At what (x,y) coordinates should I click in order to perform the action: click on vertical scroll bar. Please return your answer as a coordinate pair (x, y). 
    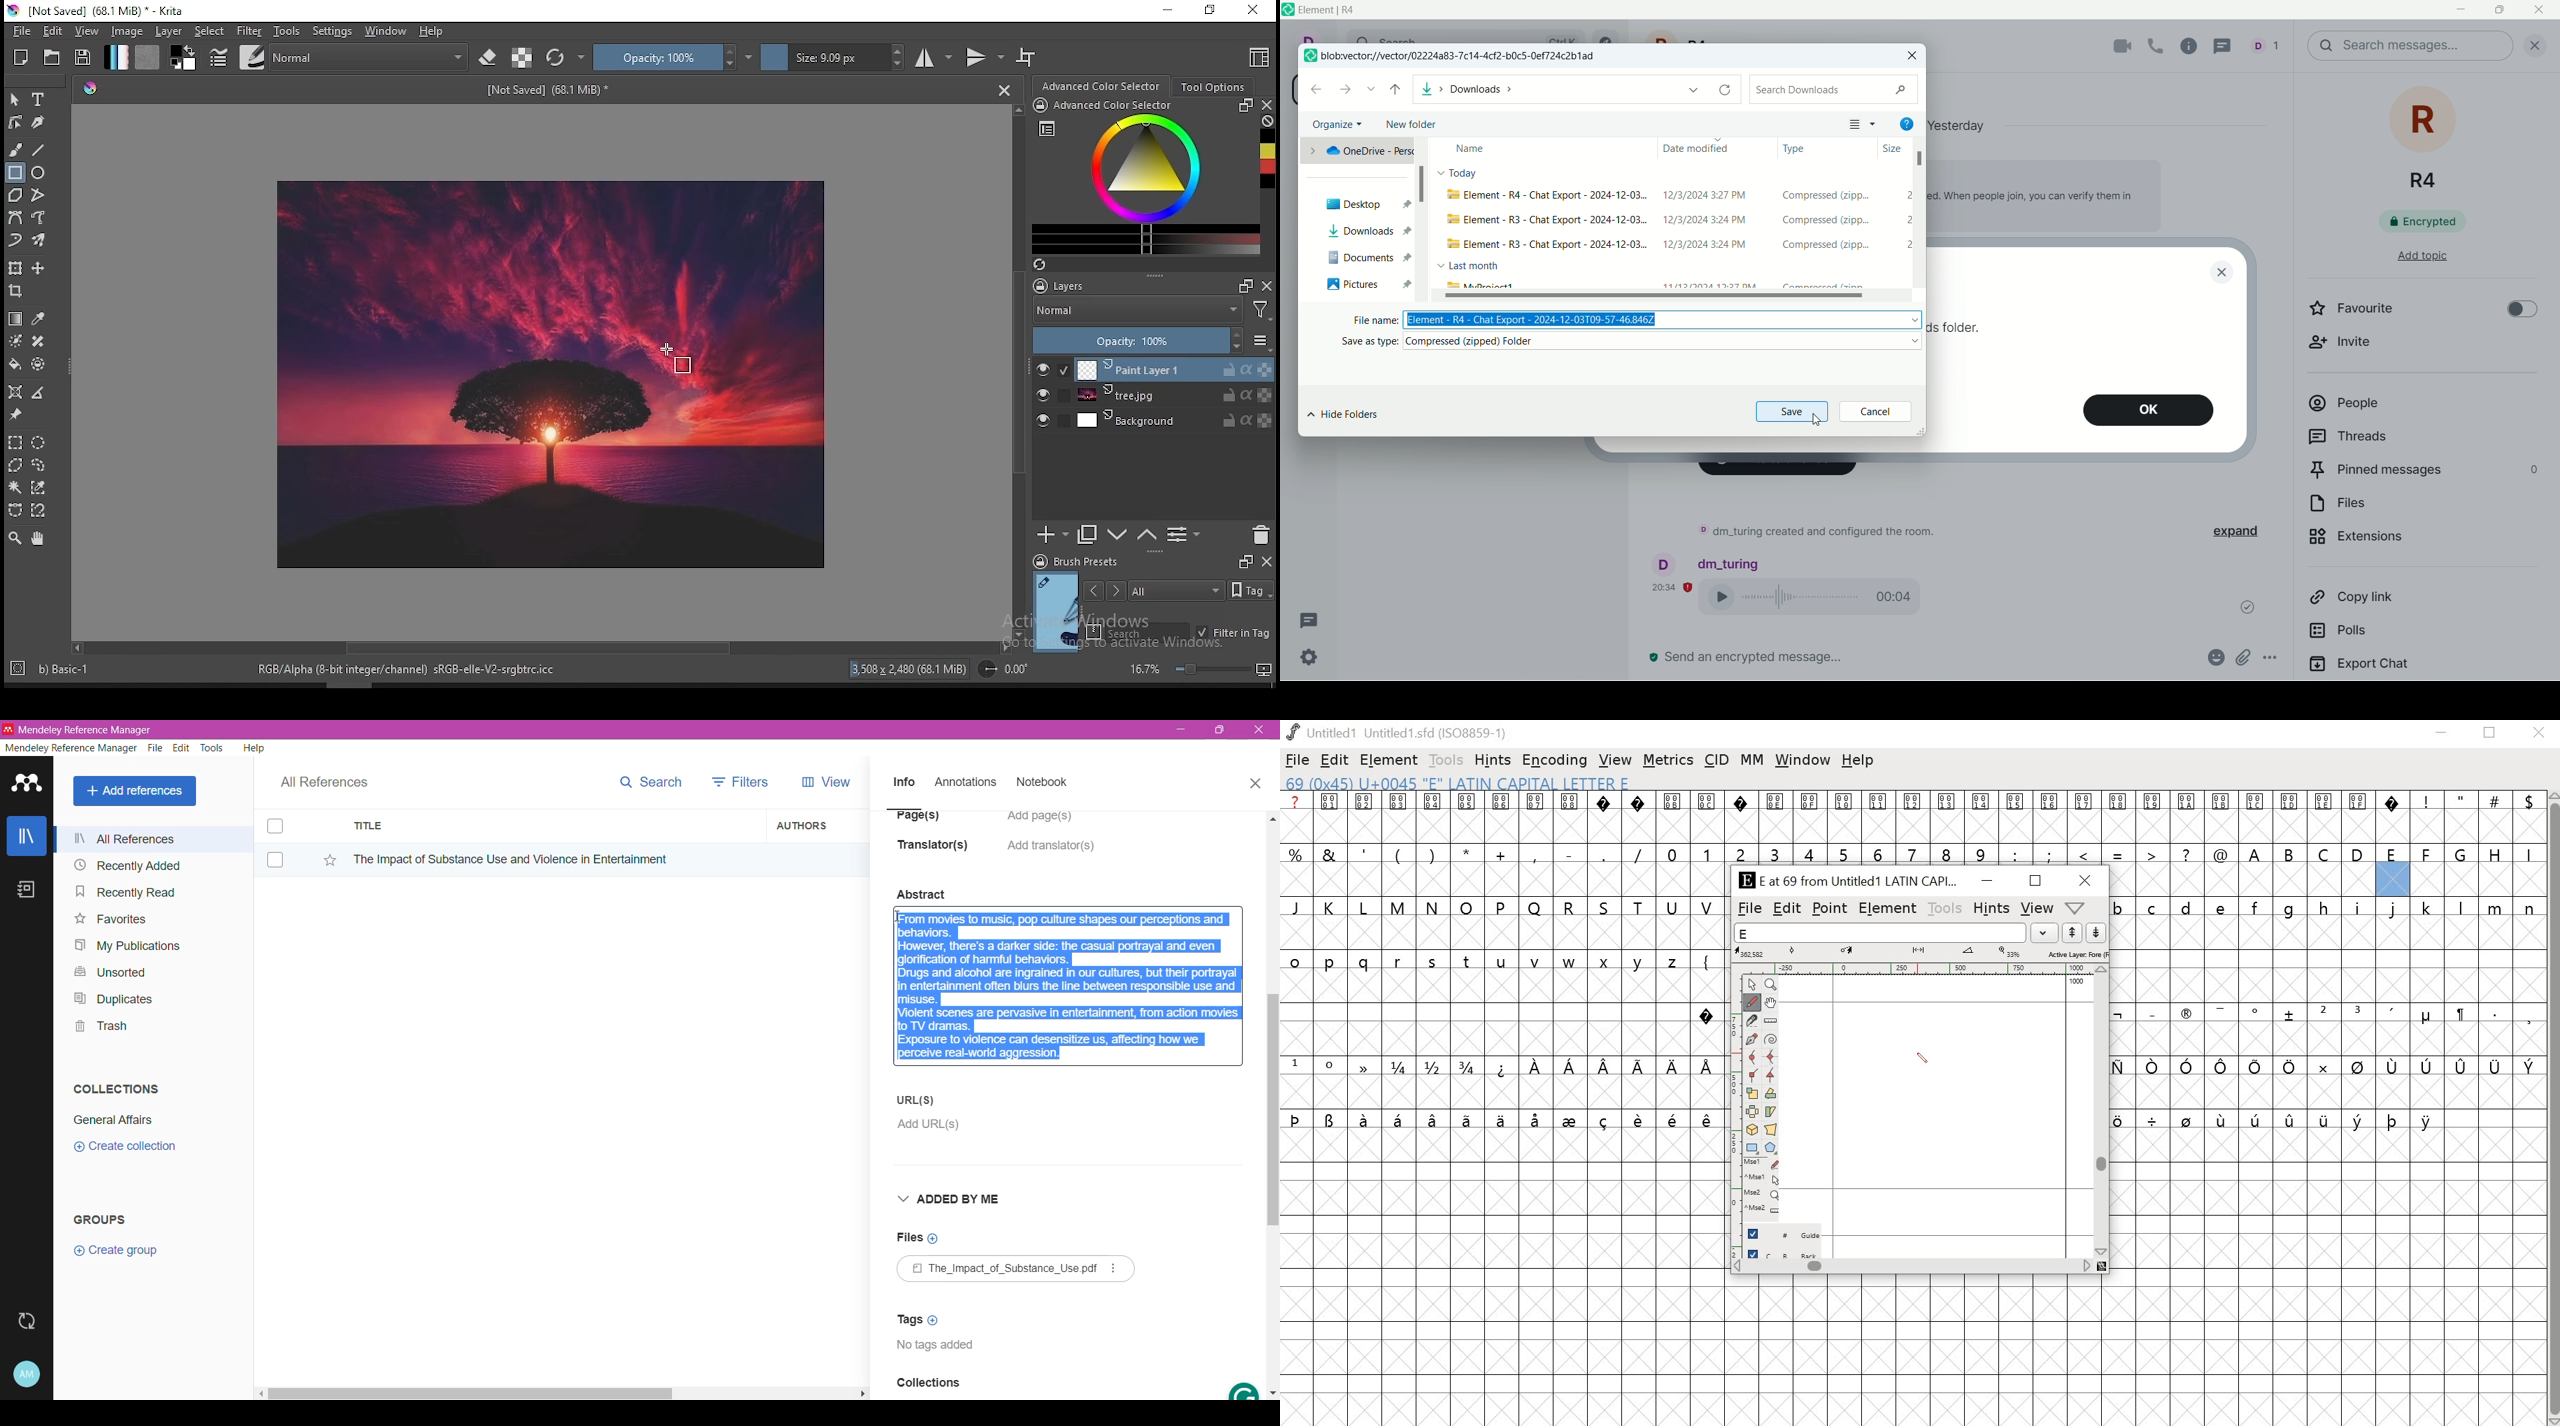
    Looking at the image, I should click on (1923, 225).